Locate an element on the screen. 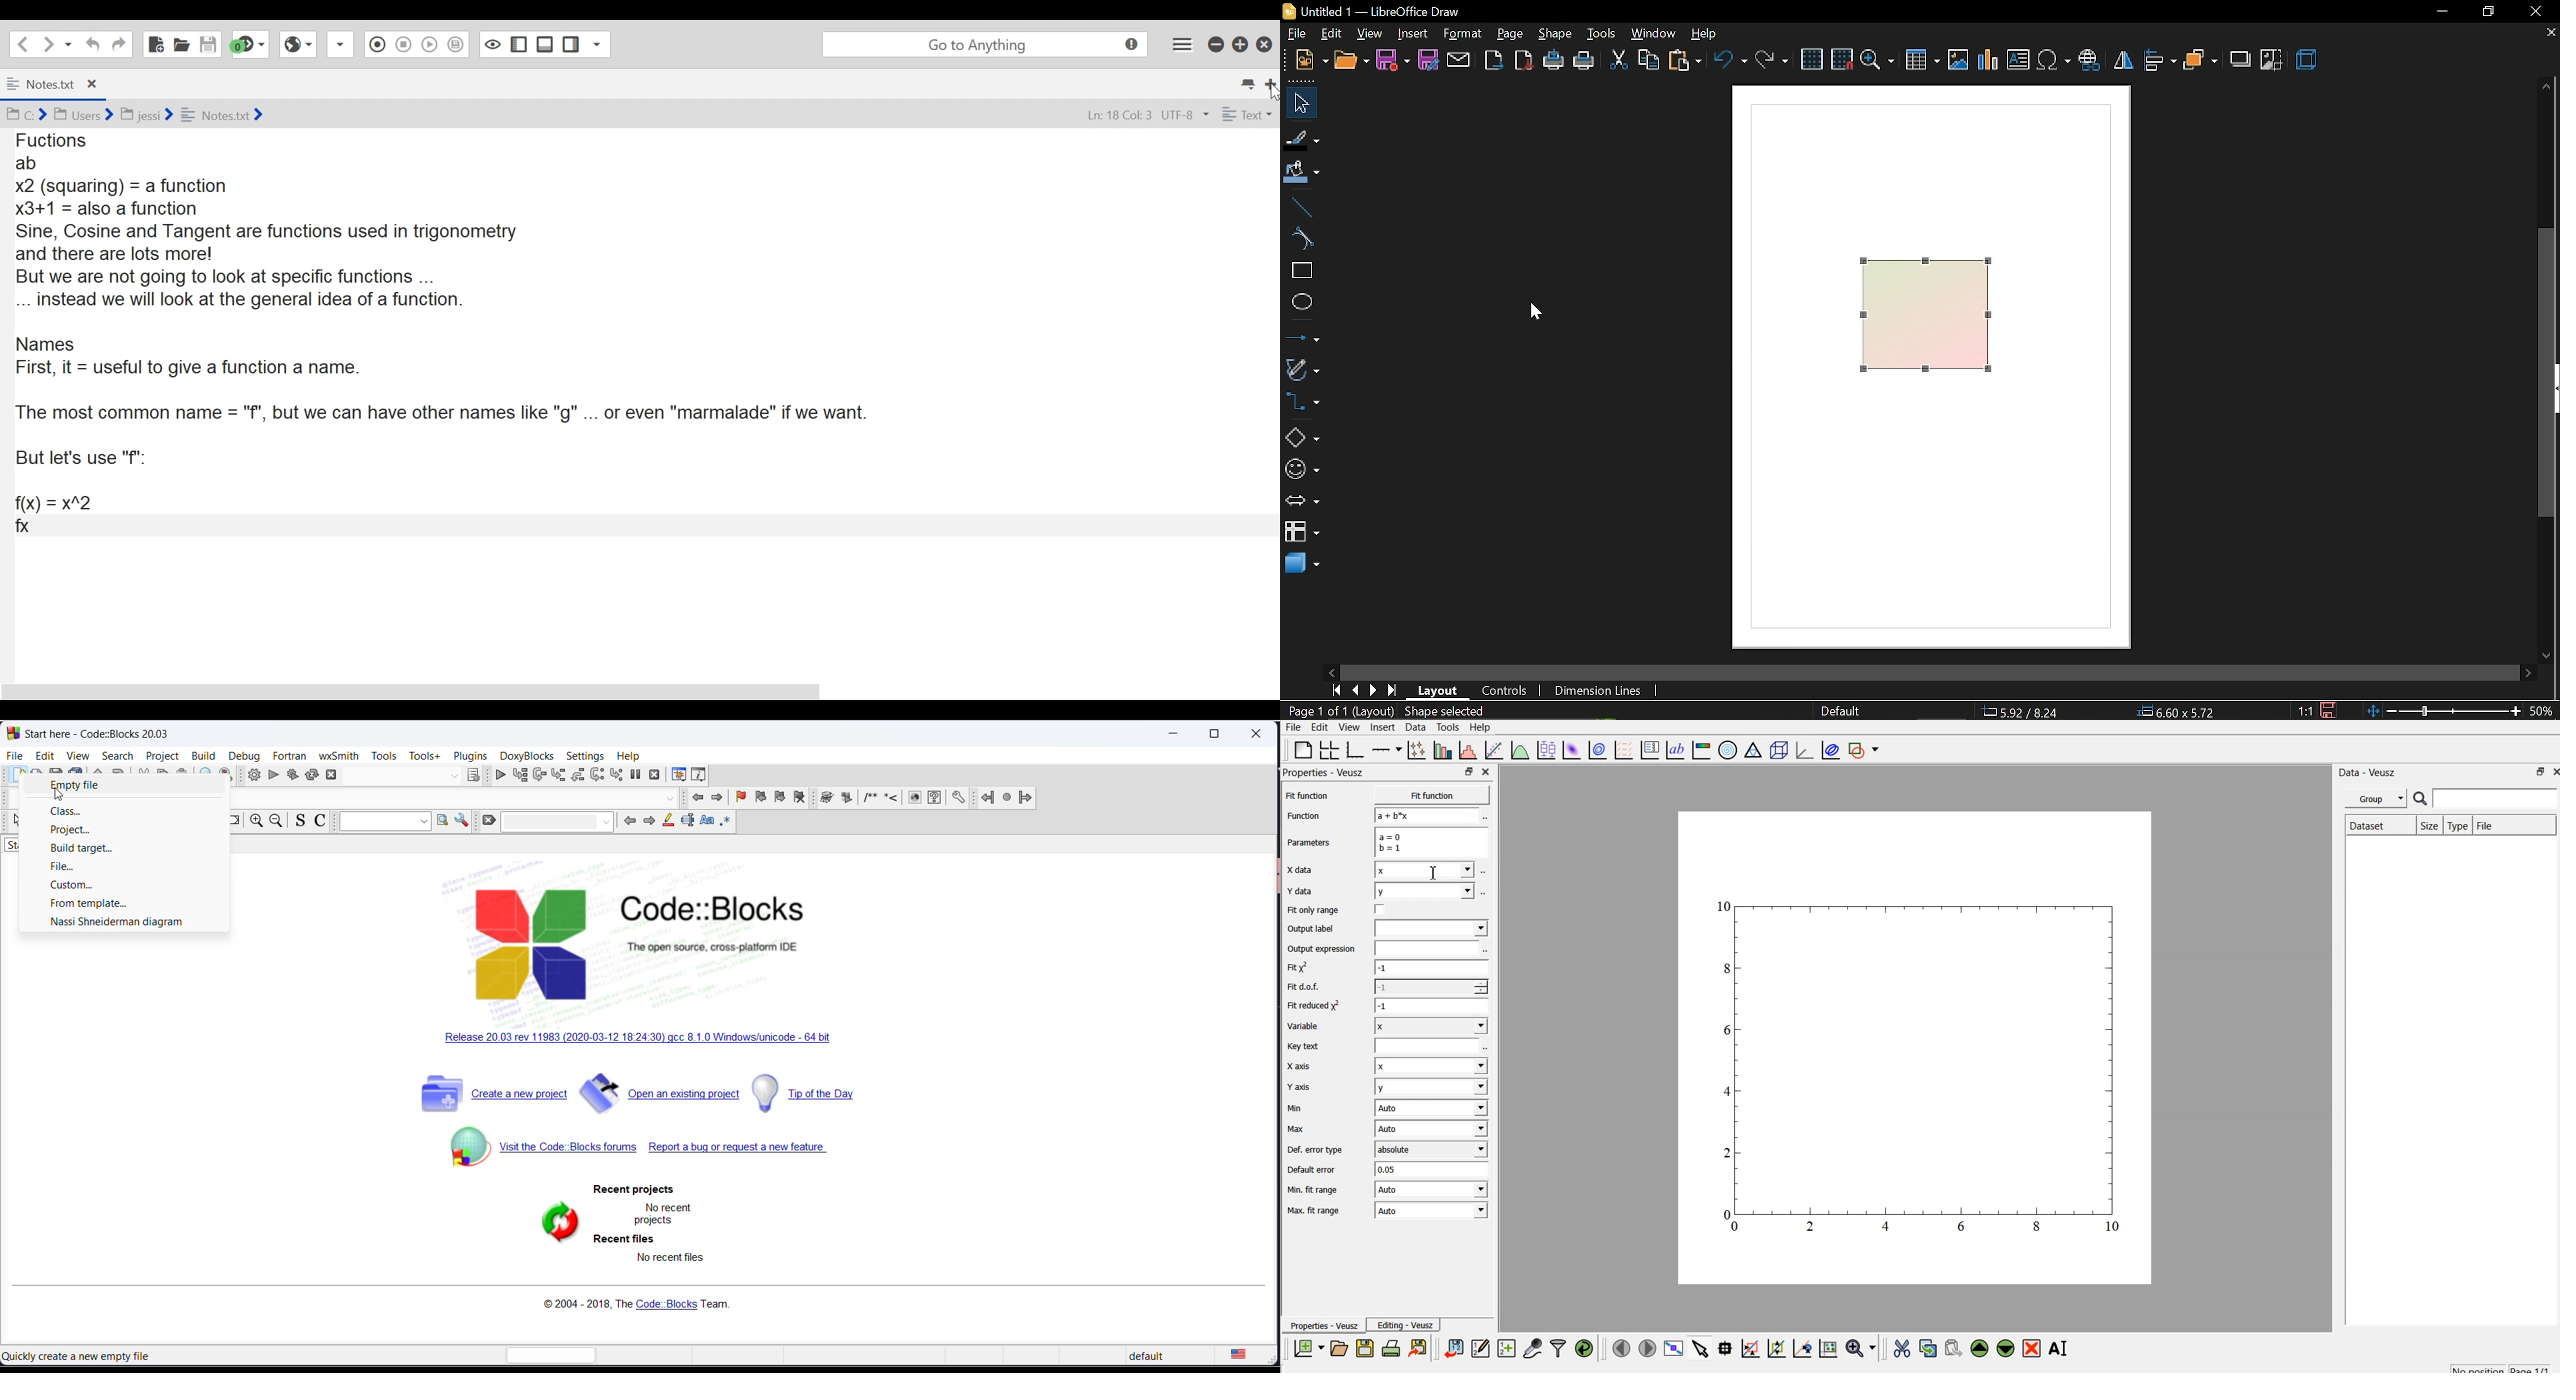 The height and width of the screenshot is (1400, 2576). scaling factor (1:1) is located at coordinates (2303, 710).